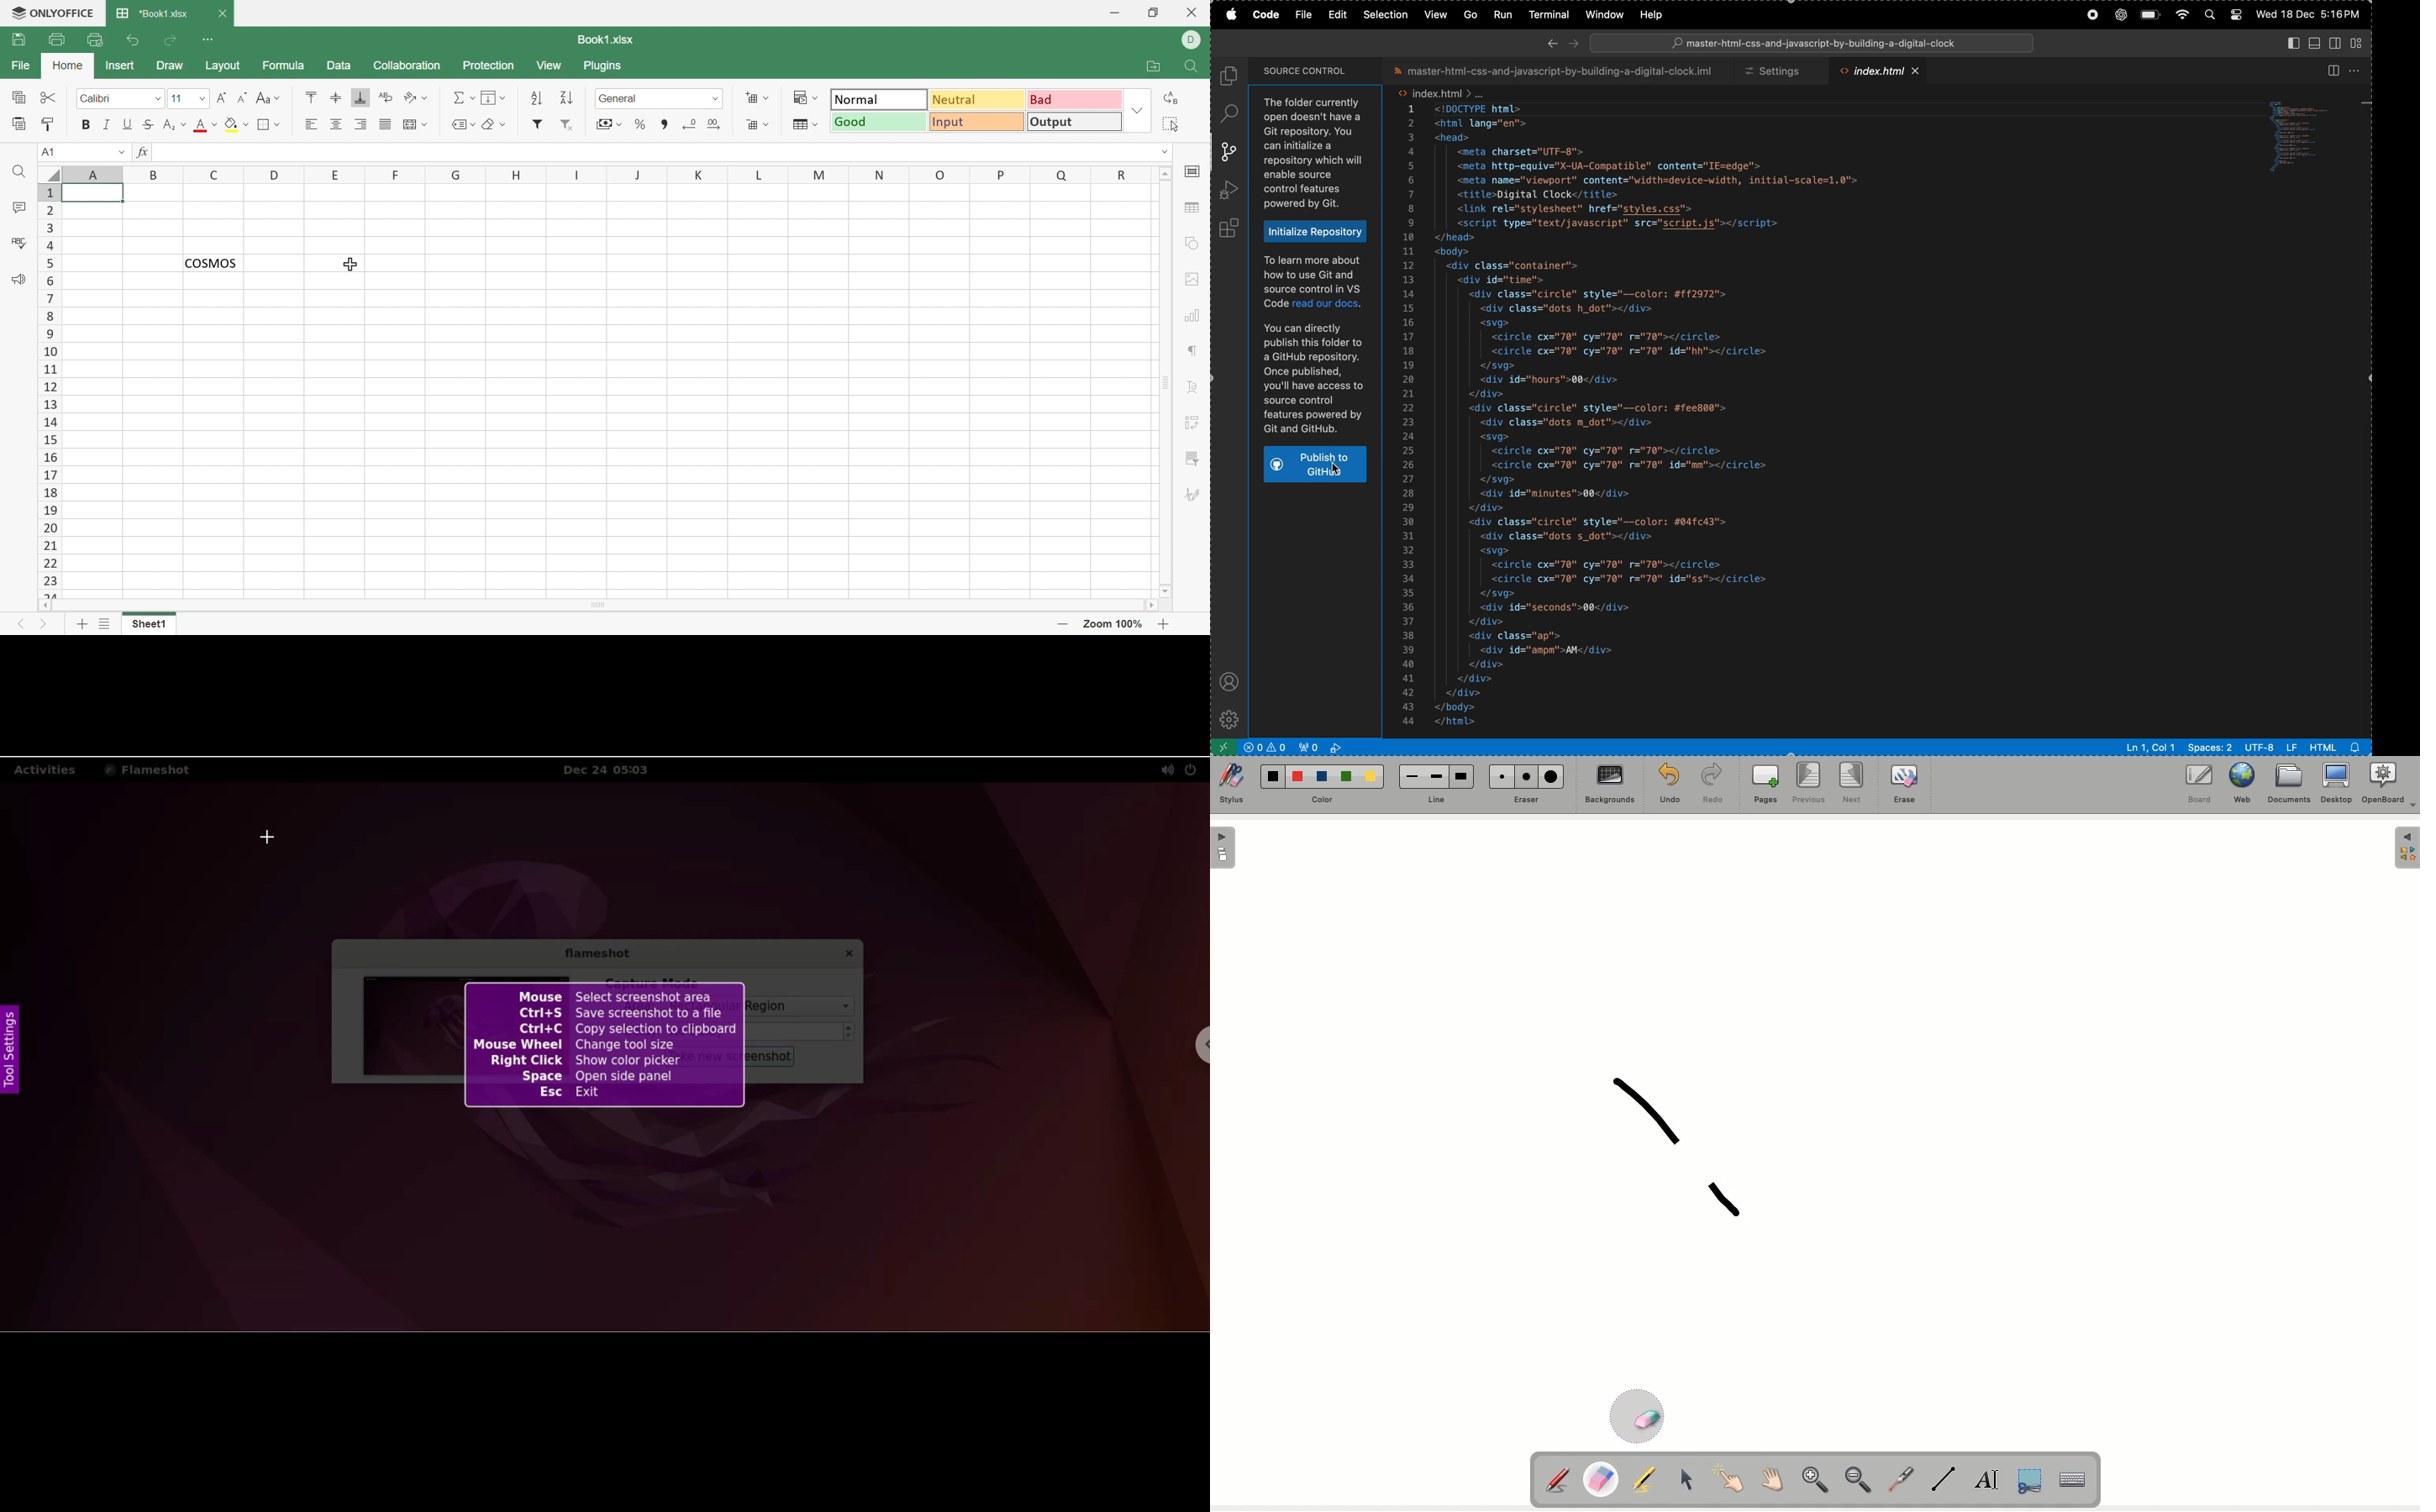 Image resolution: width=2436 pixels, height=1512 pixels. Describe the element at coordinates (1233, 226) in the screenshot. I see `extensions` at that location.